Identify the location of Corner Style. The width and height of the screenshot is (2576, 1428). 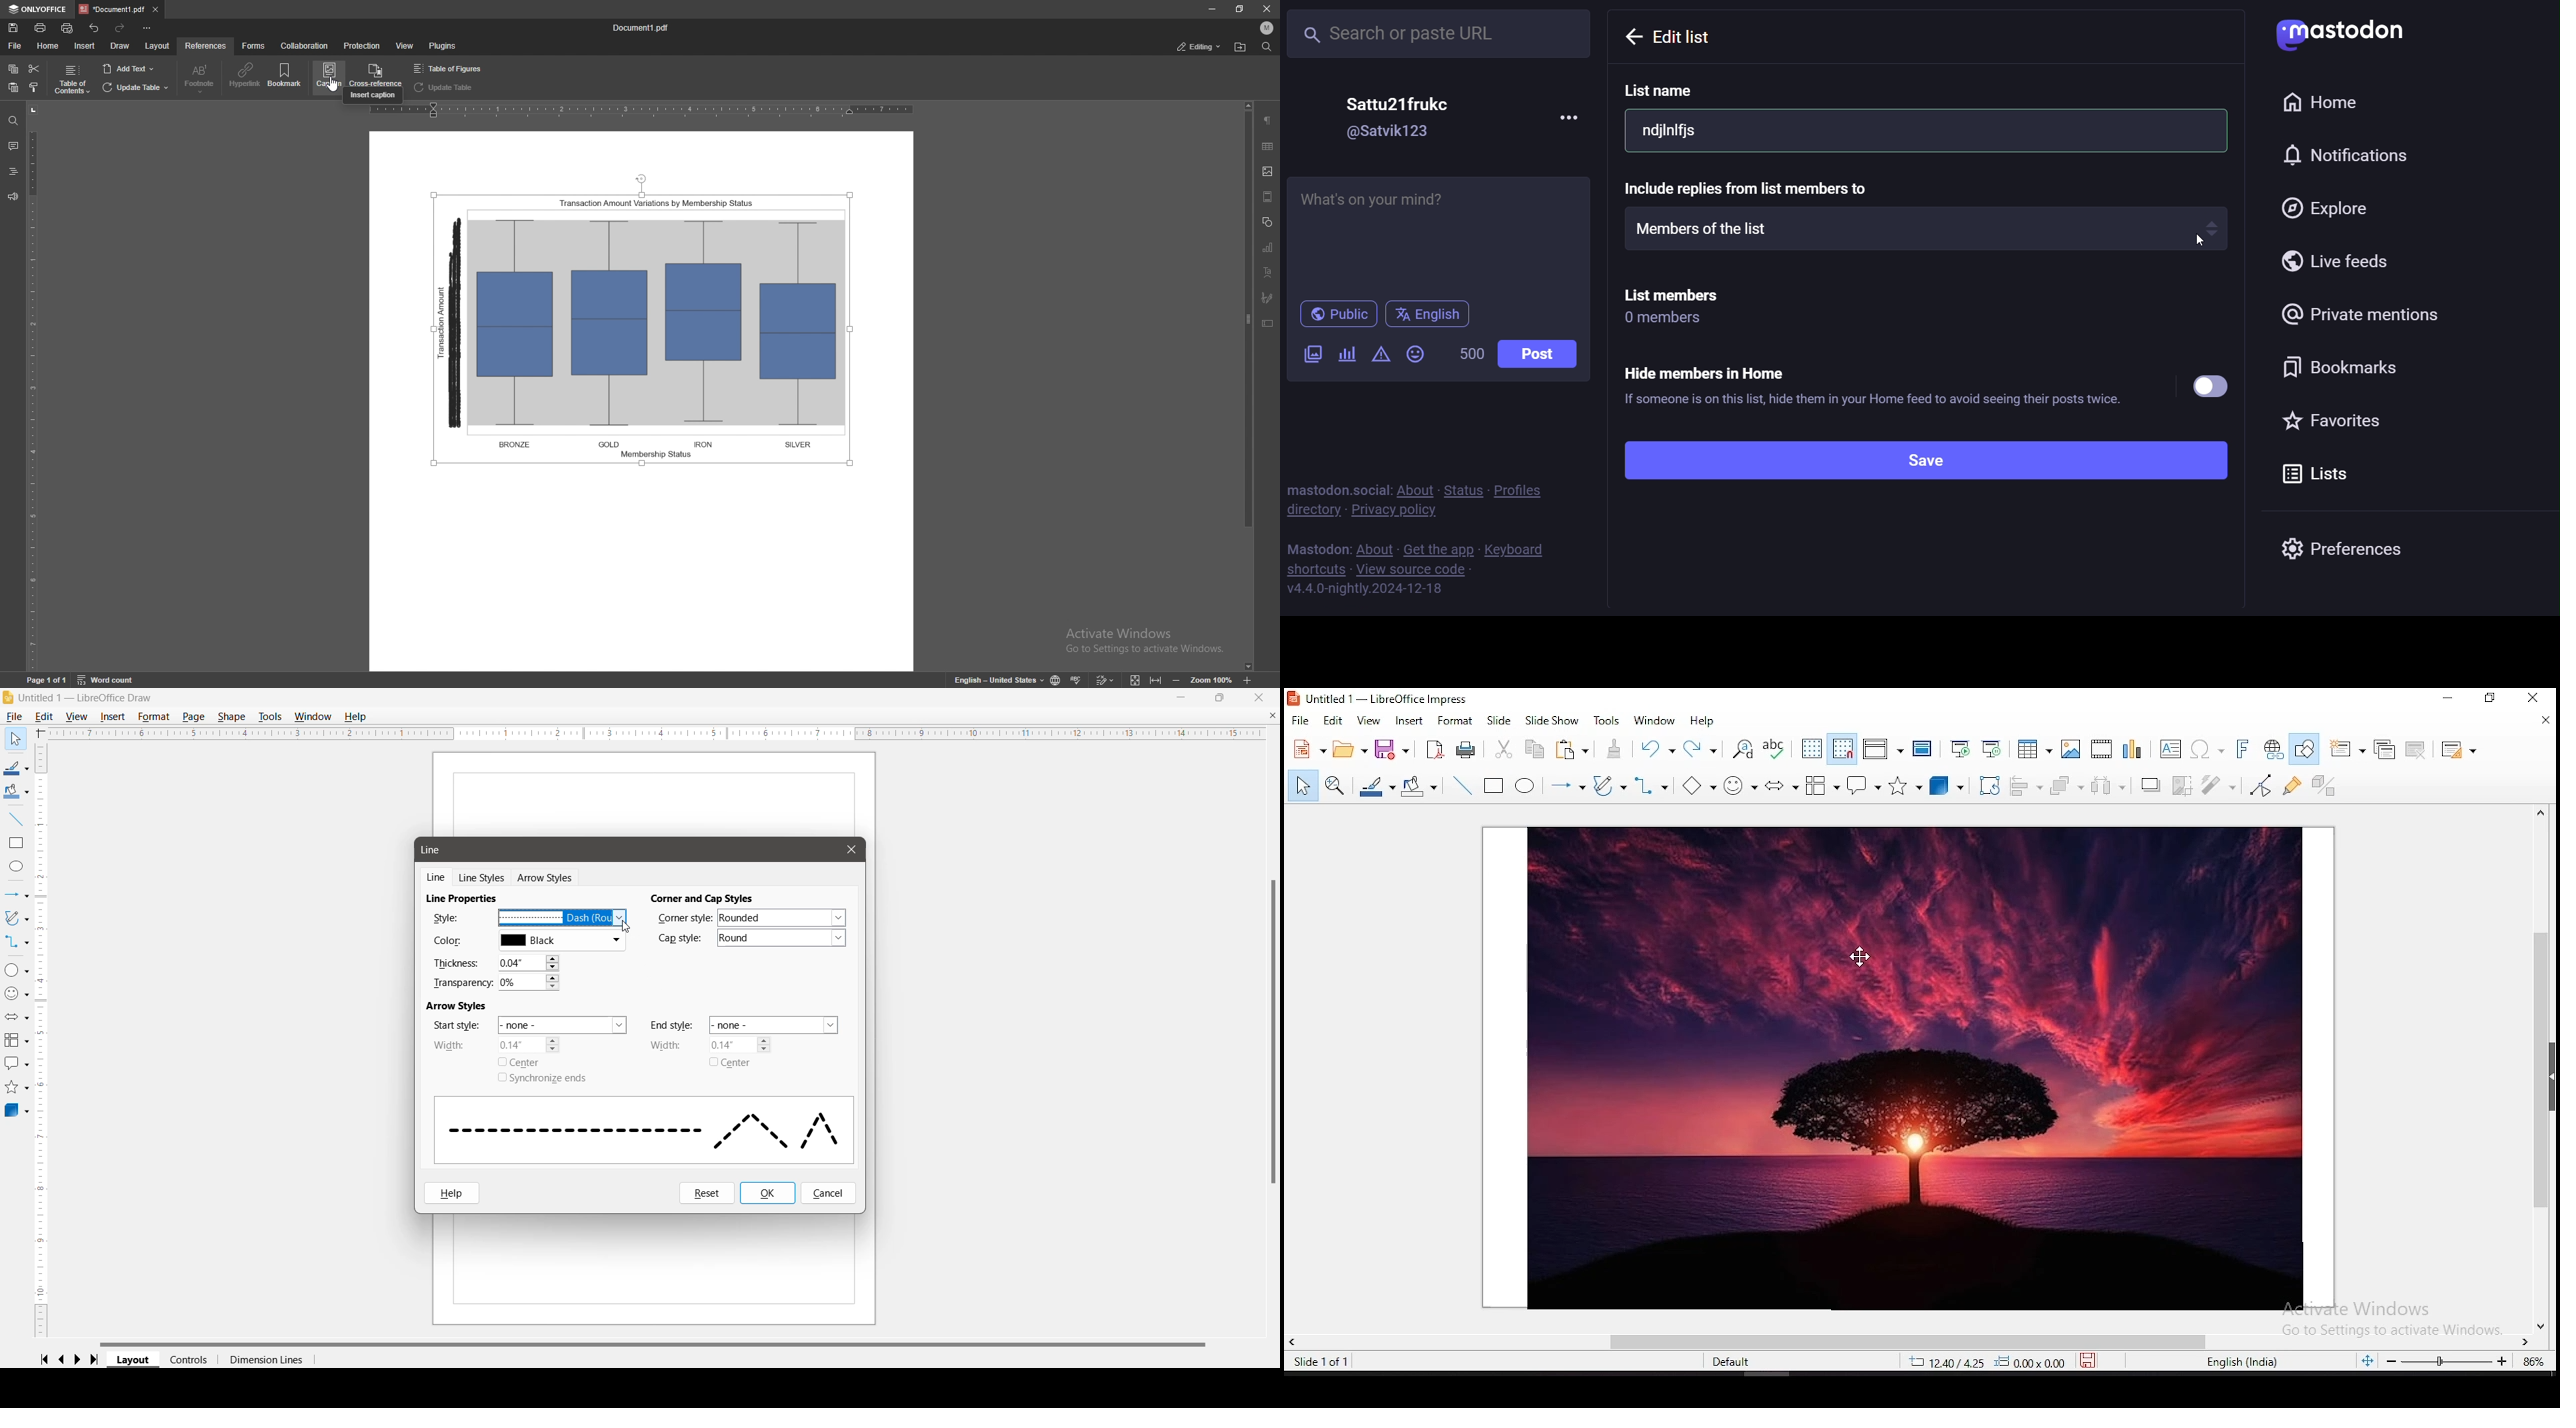
(683, 918).